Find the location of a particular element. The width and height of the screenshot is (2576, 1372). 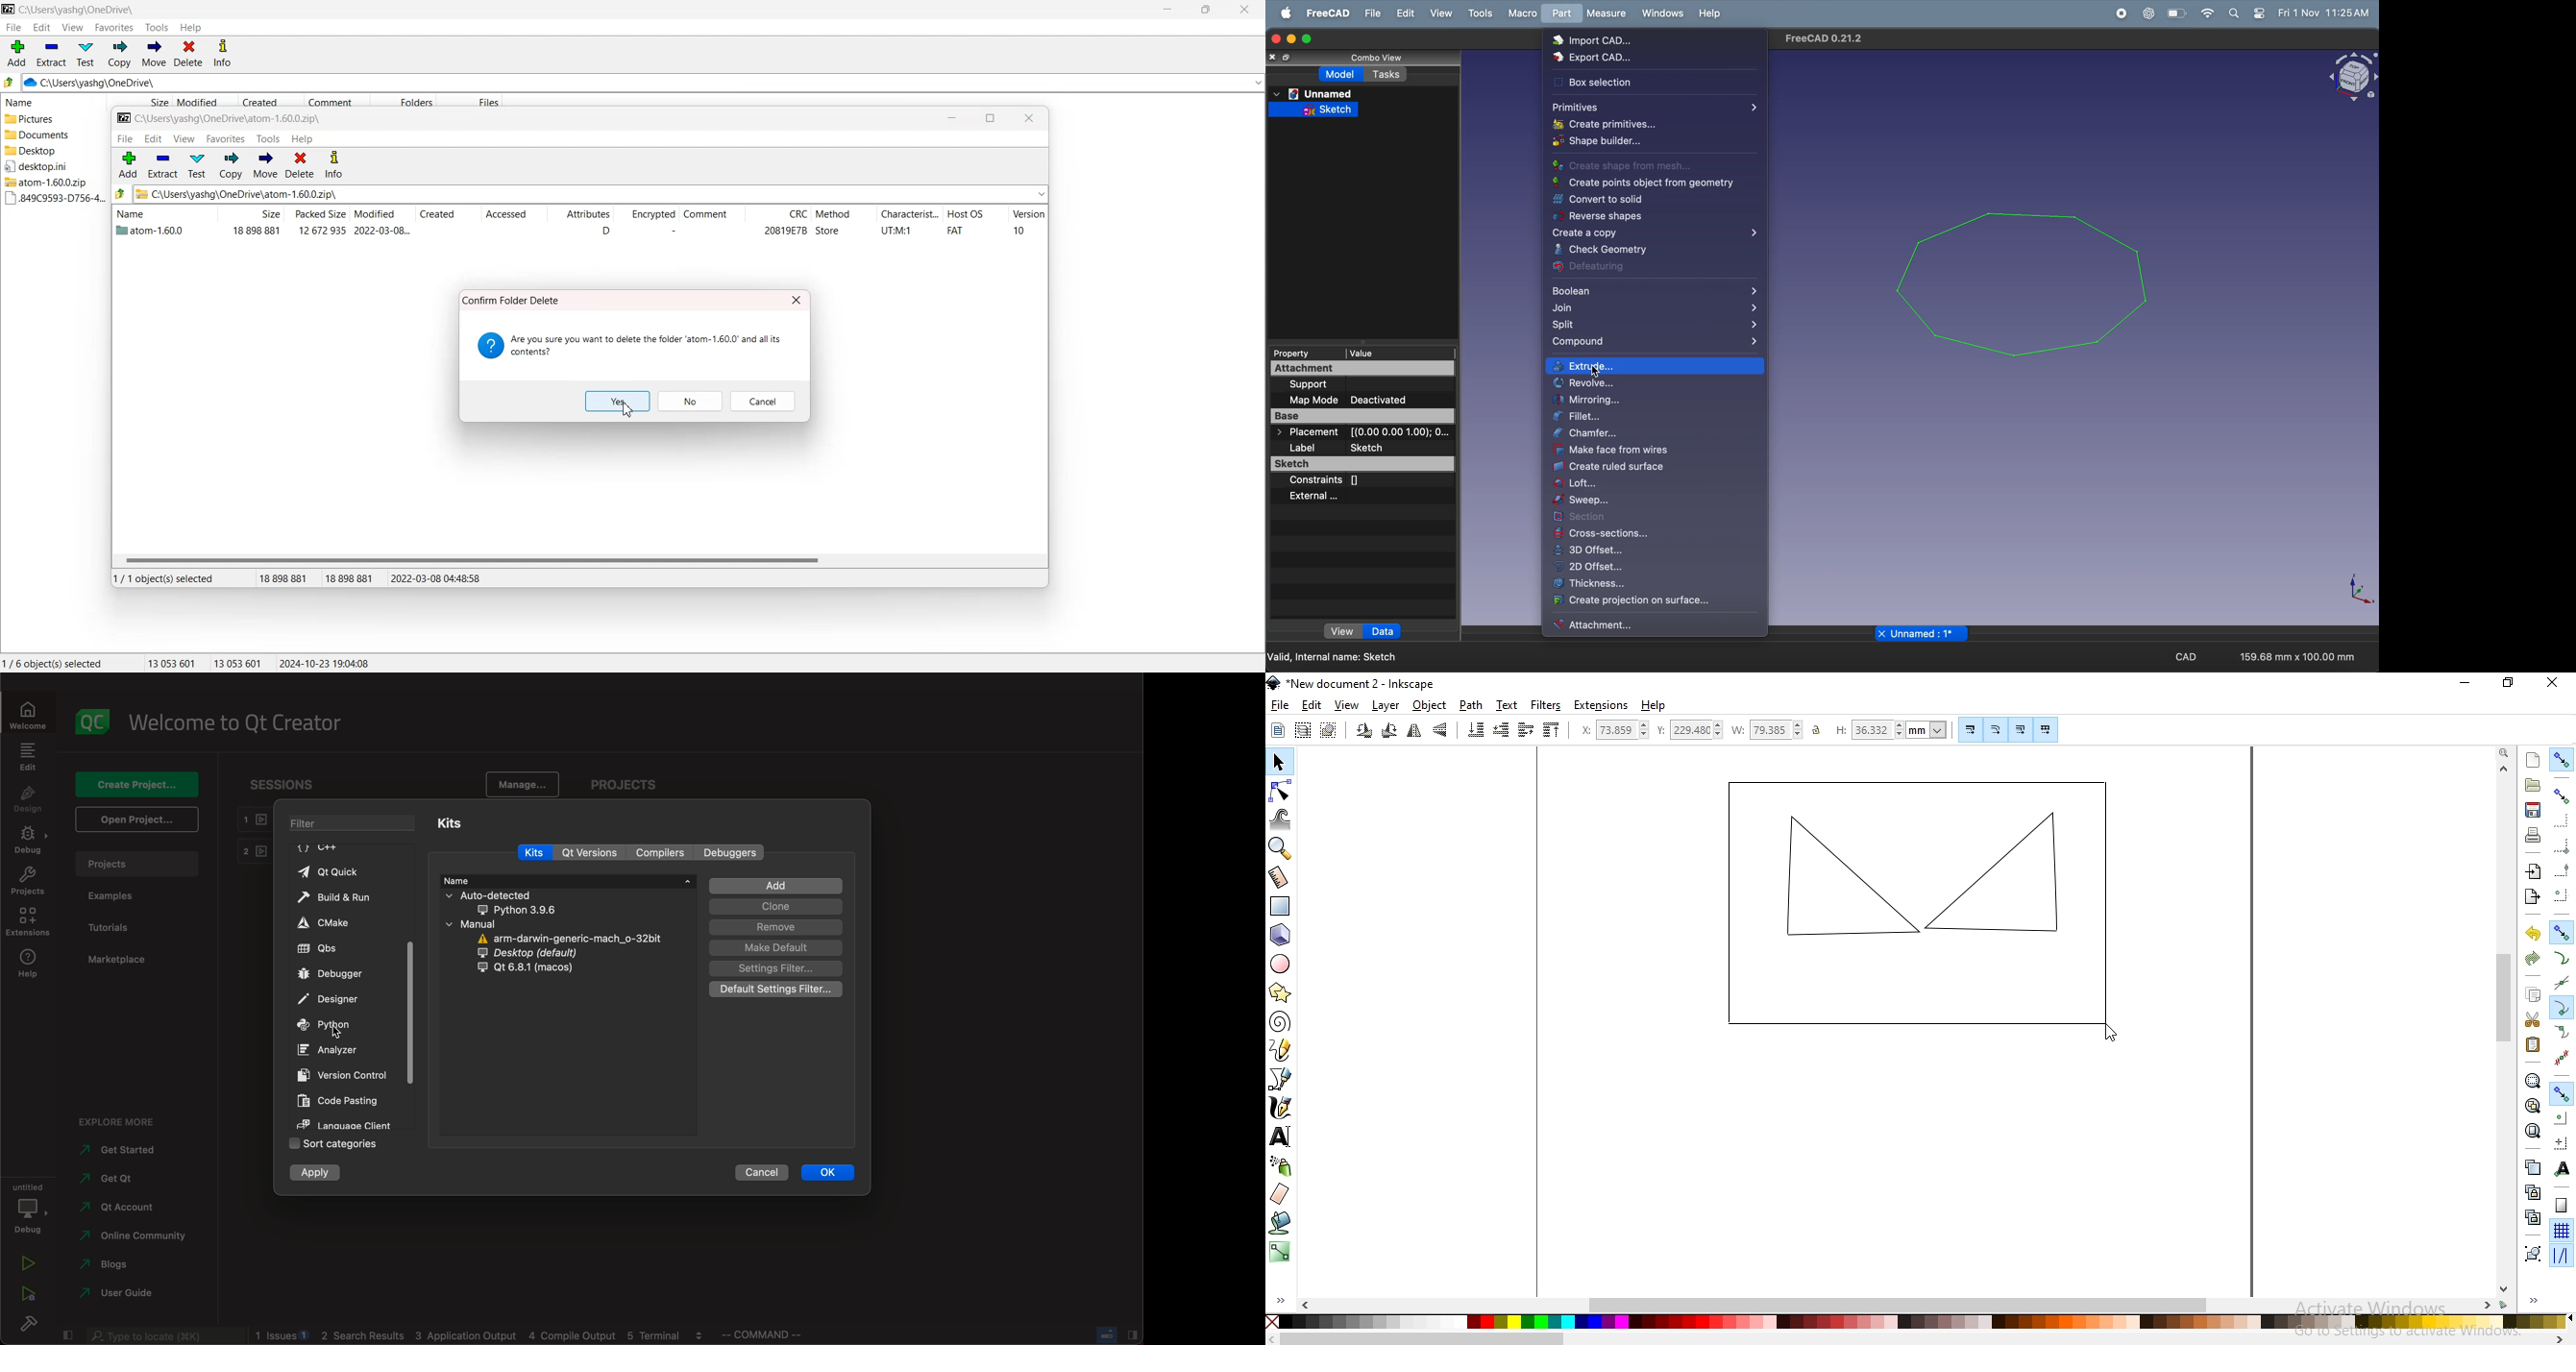

combo view is located at coordinates (1373, 58).